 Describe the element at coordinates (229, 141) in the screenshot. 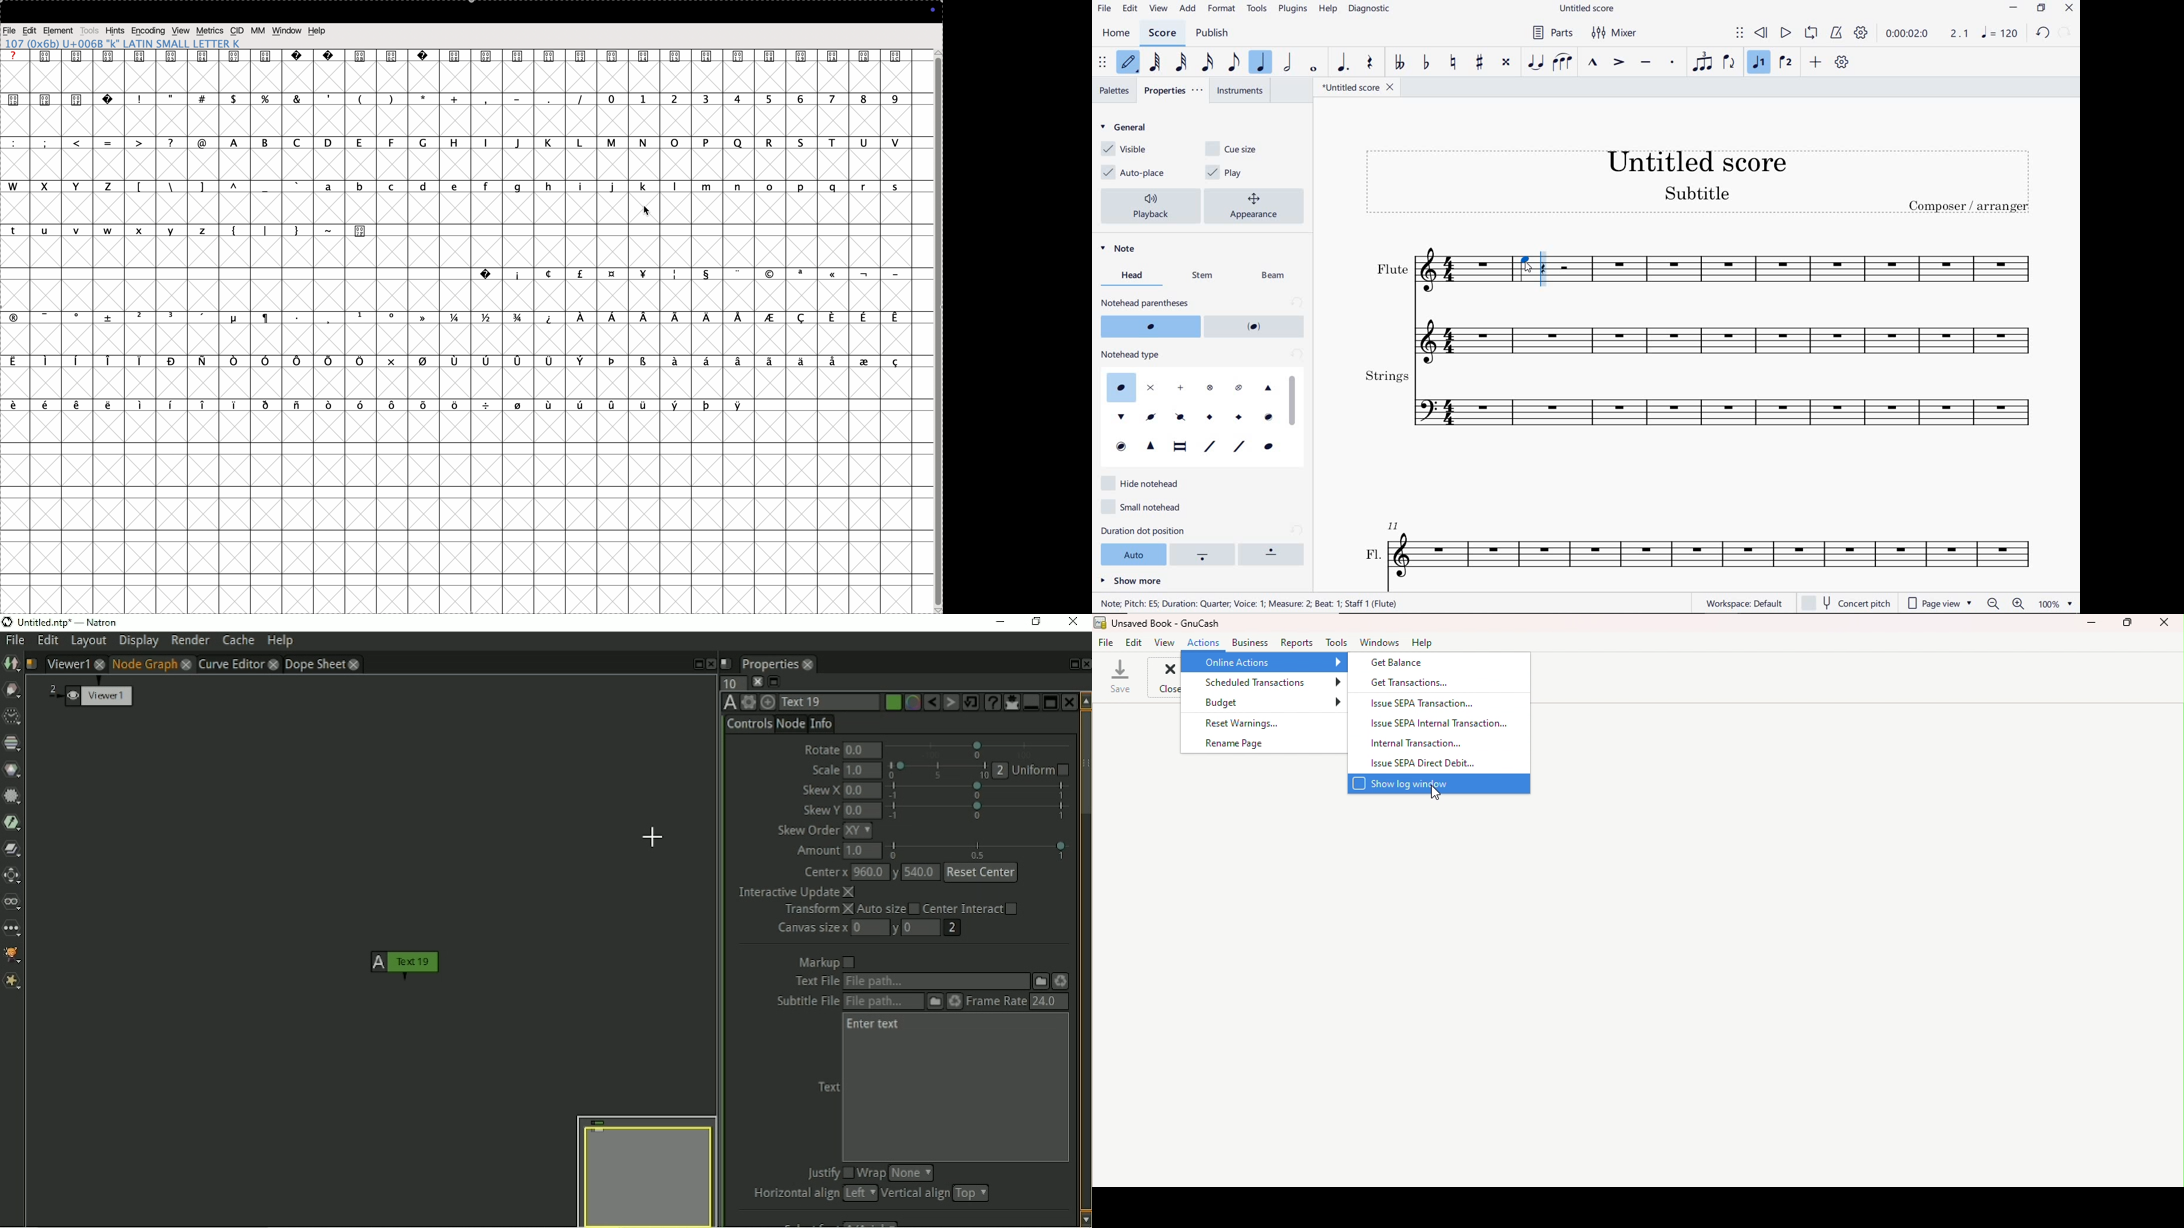

I see `a` at that location.